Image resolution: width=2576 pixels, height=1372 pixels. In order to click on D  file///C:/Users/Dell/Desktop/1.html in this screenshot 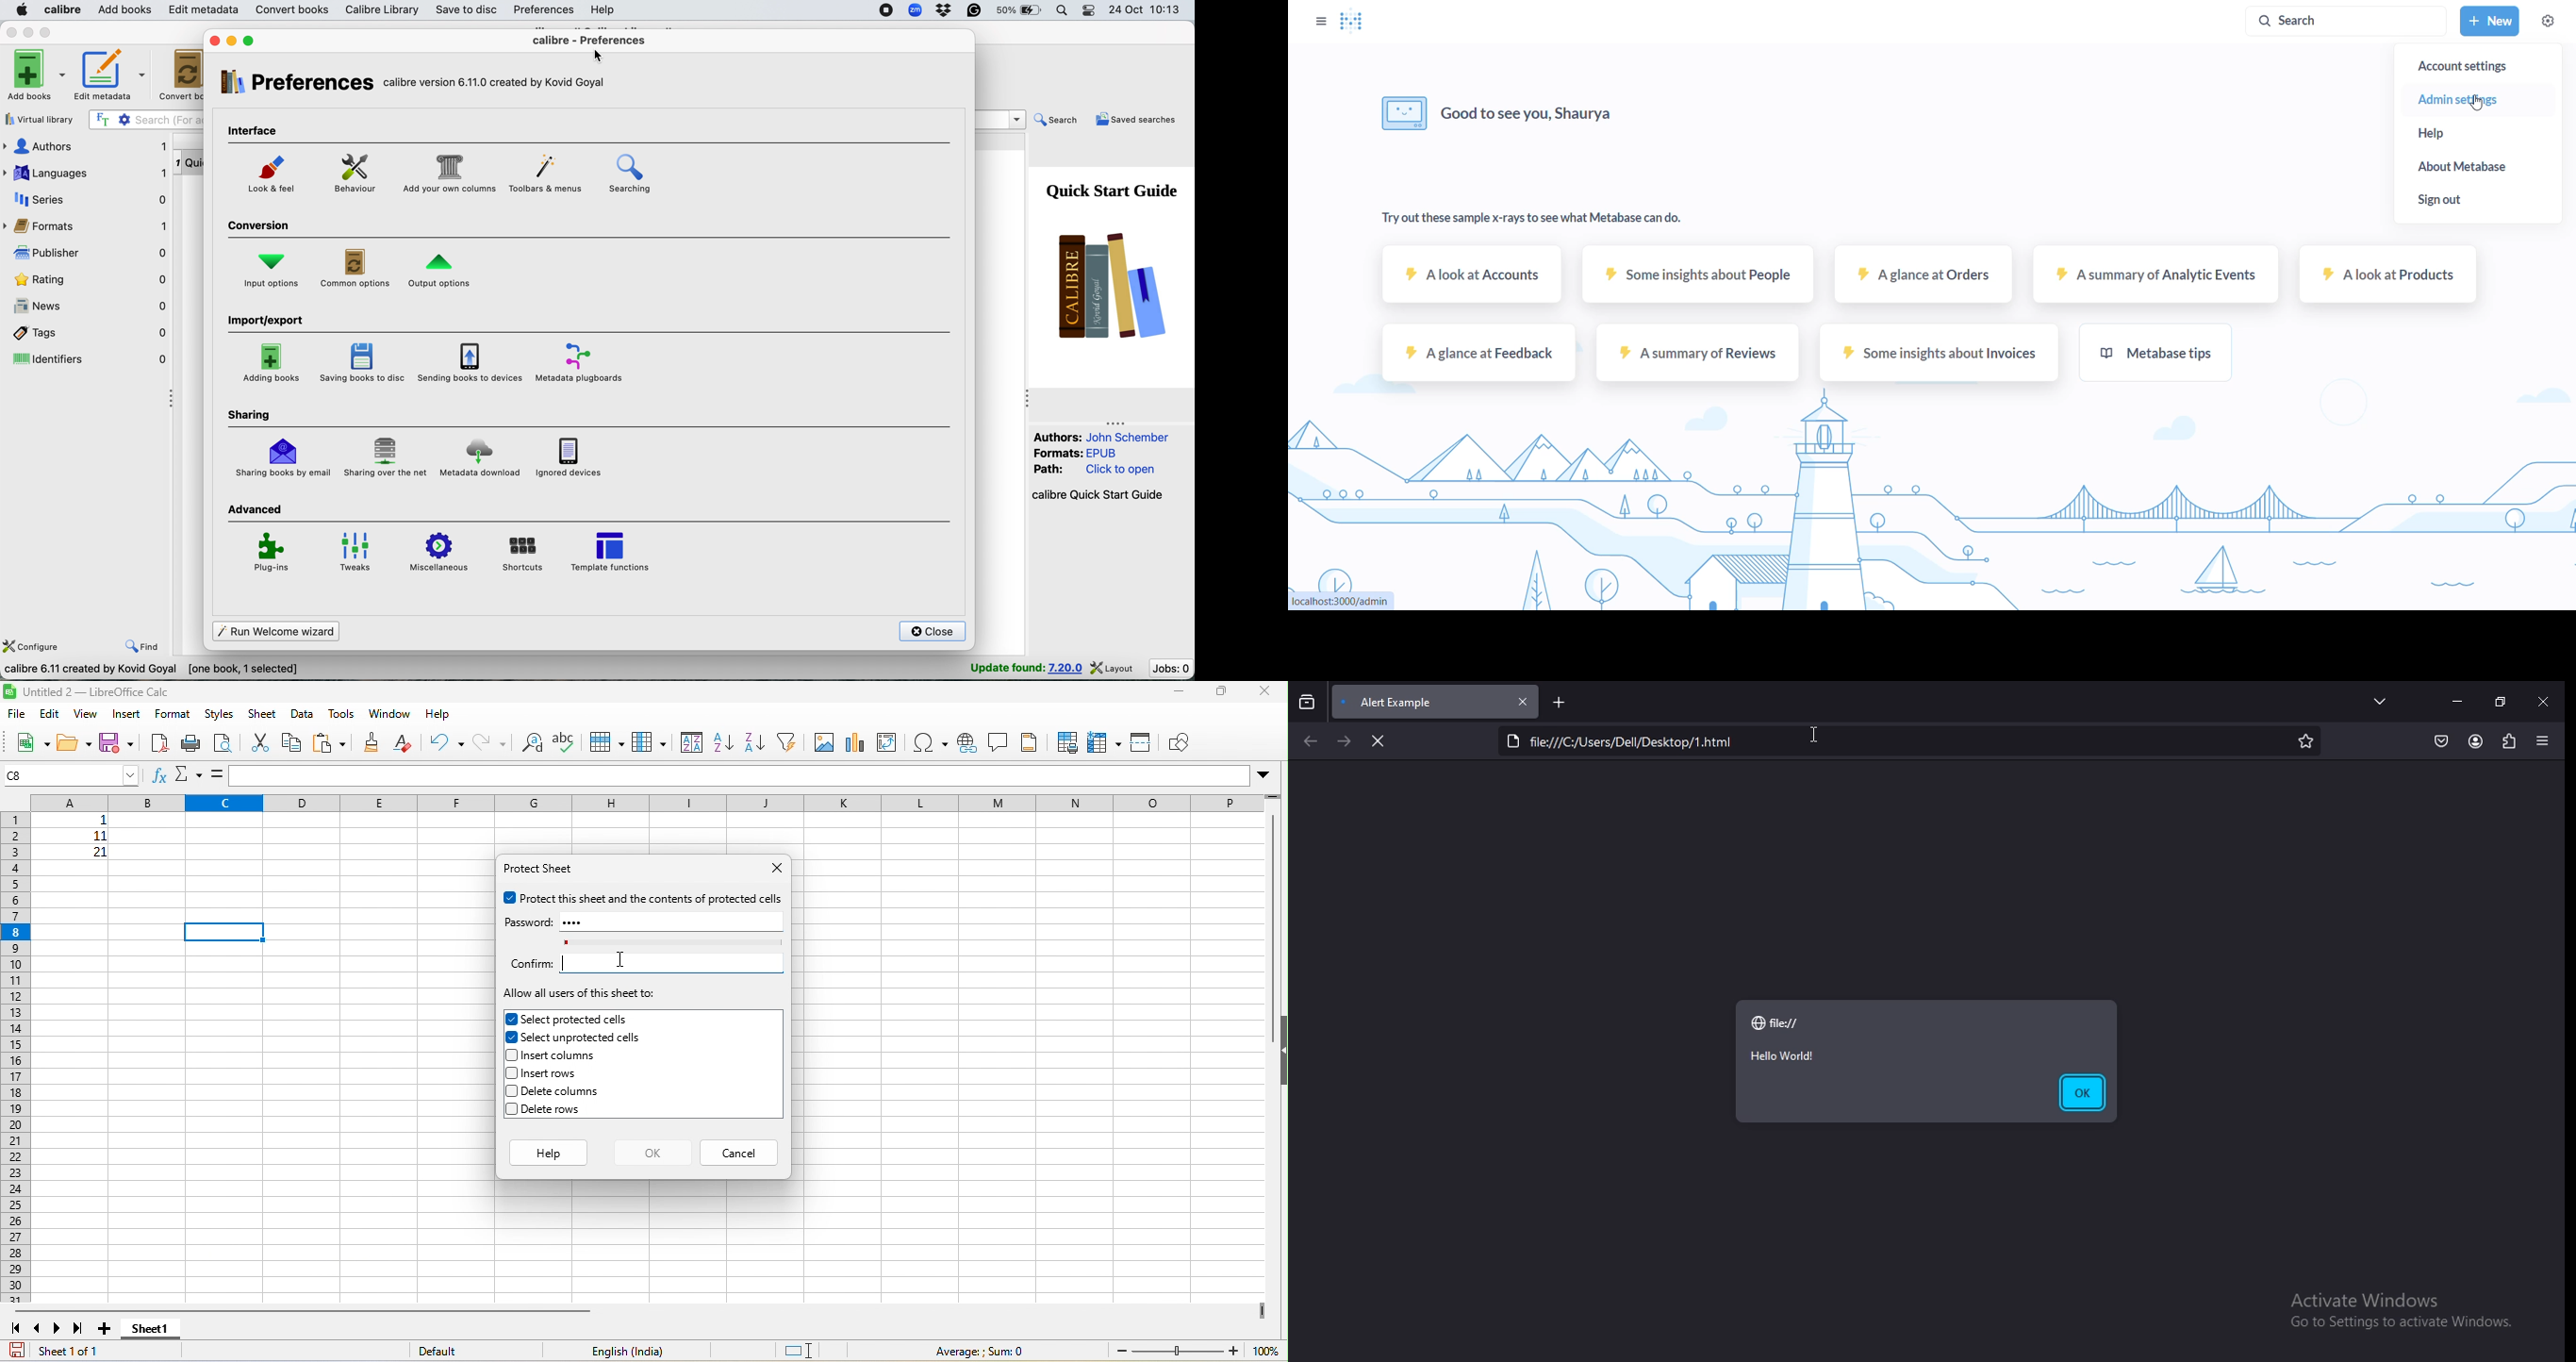, I will do `click(1634, 740)`.